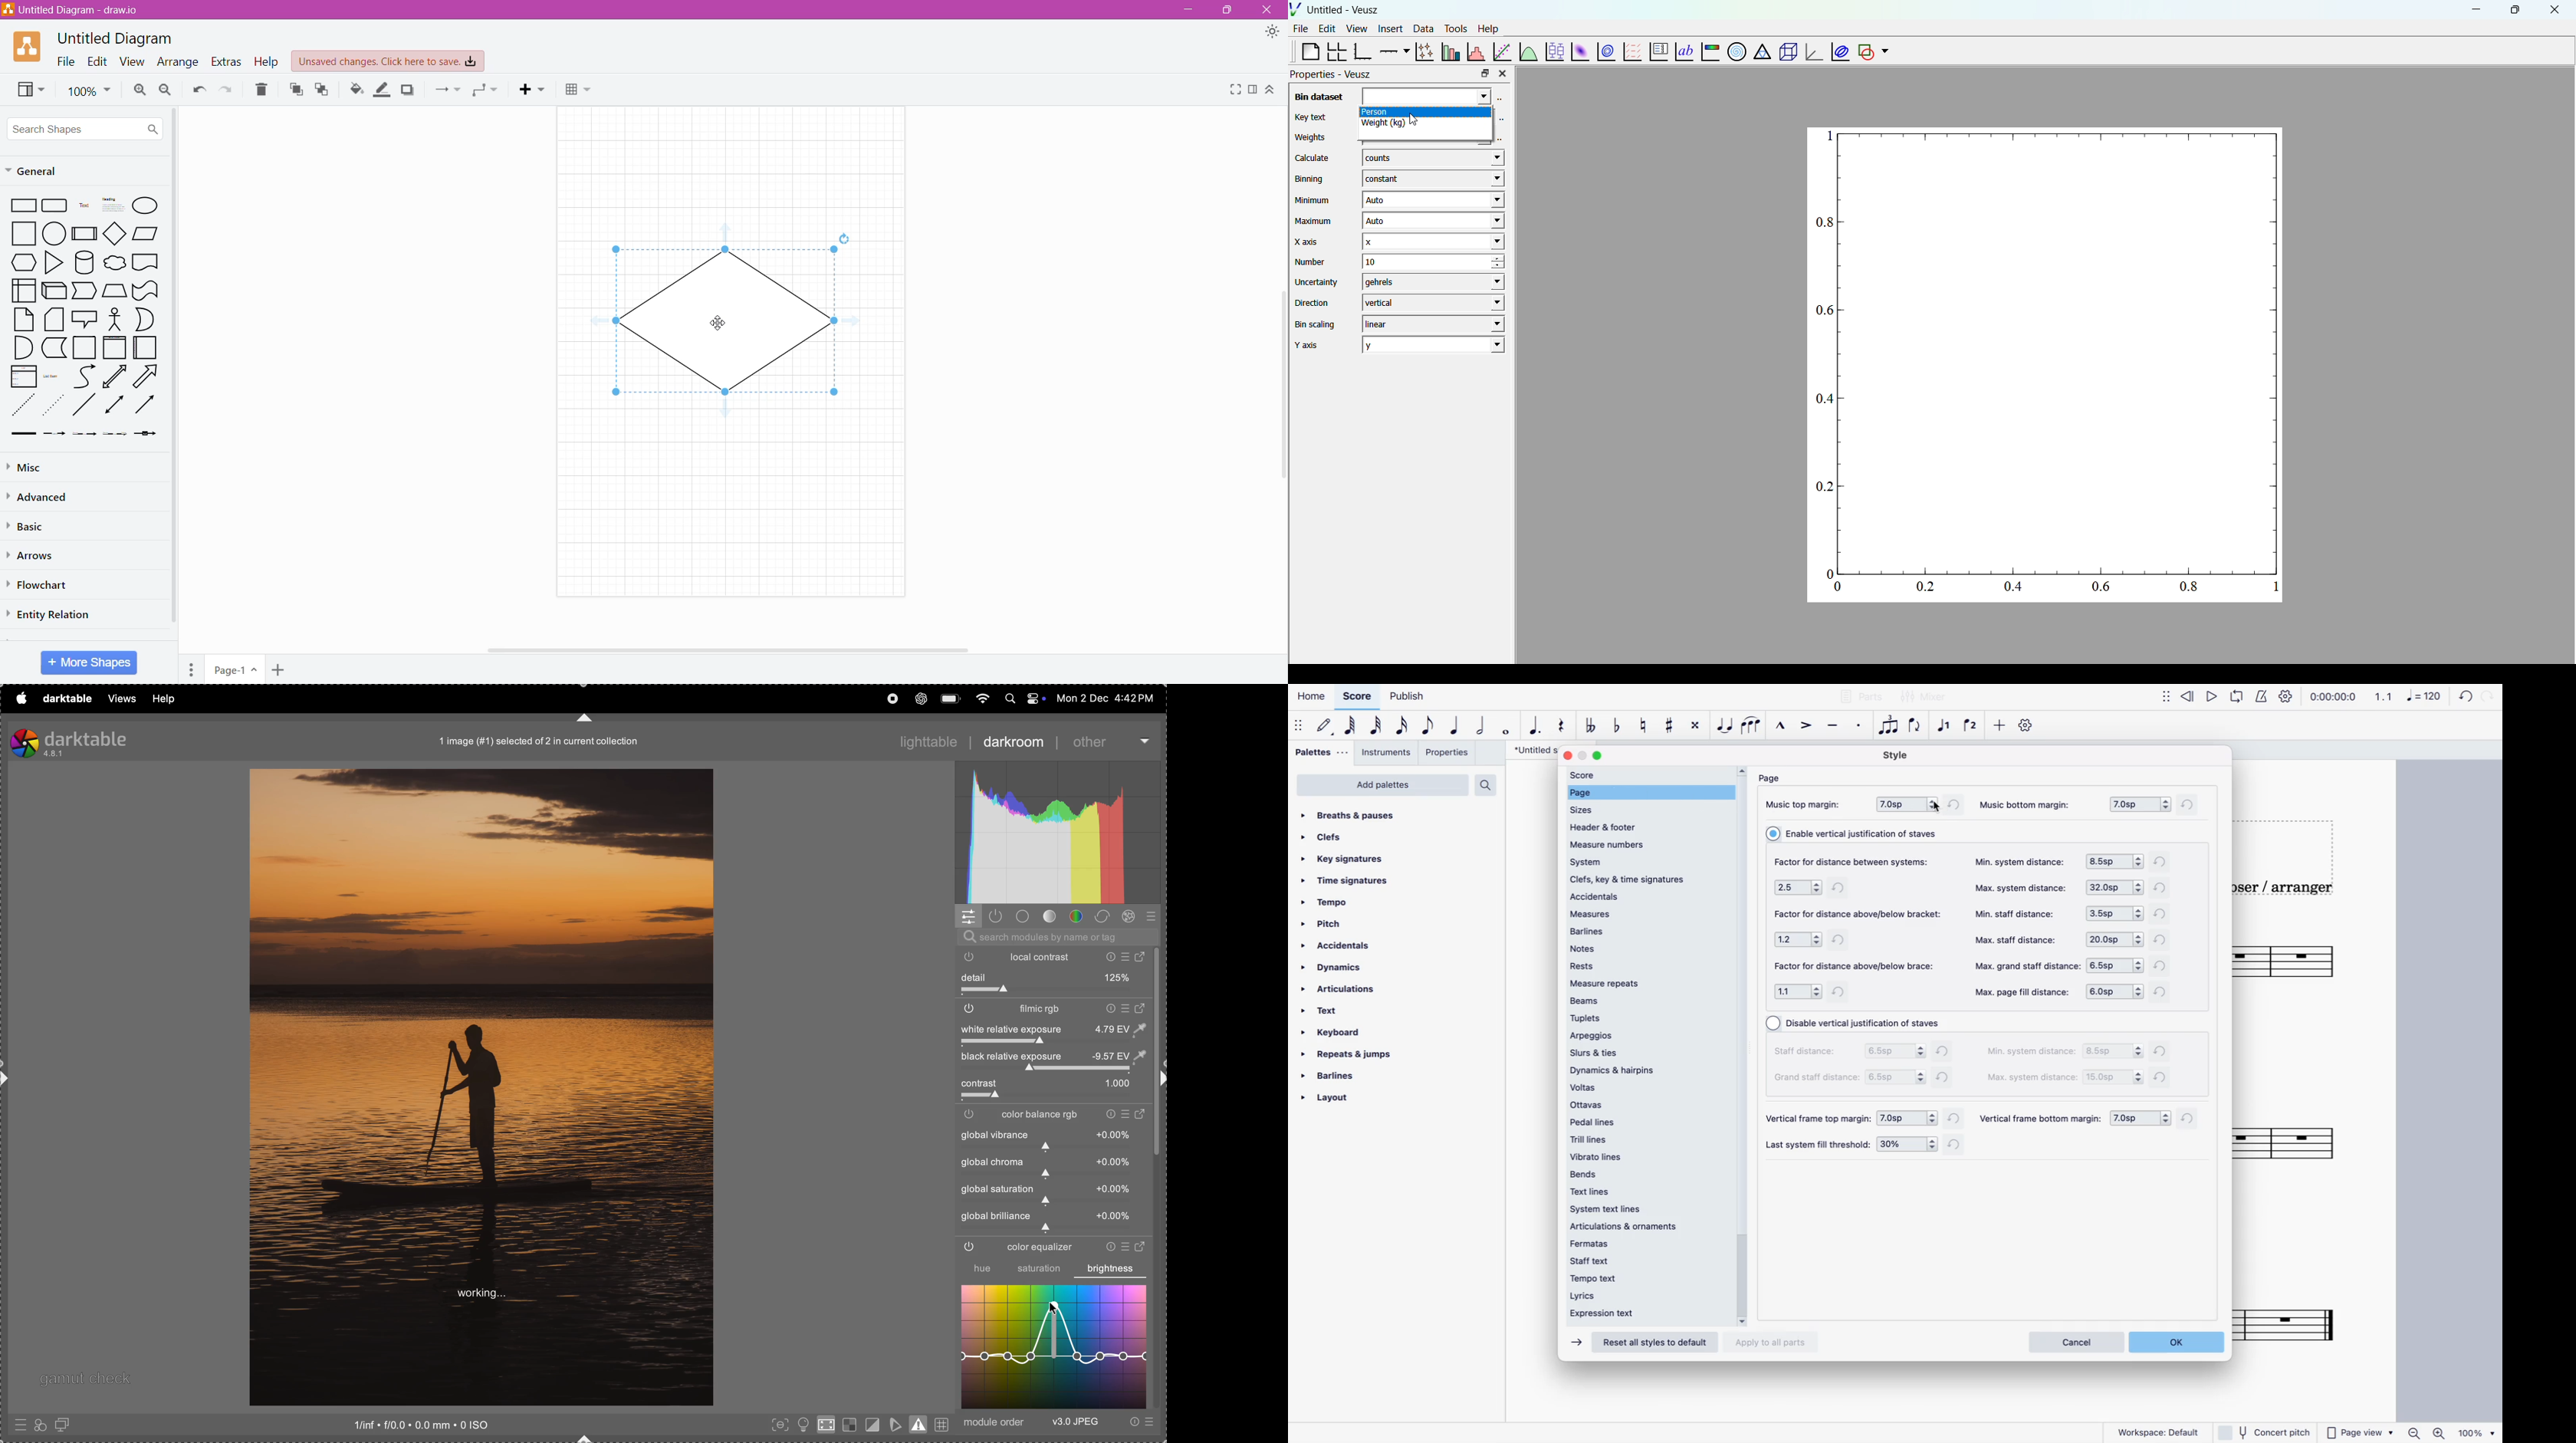 This screenshot has width=2576, height=1456. What do you see at coordinates (2114, 1076) in the screenshot?
I see `options` at bounding box center [2114, 1076].